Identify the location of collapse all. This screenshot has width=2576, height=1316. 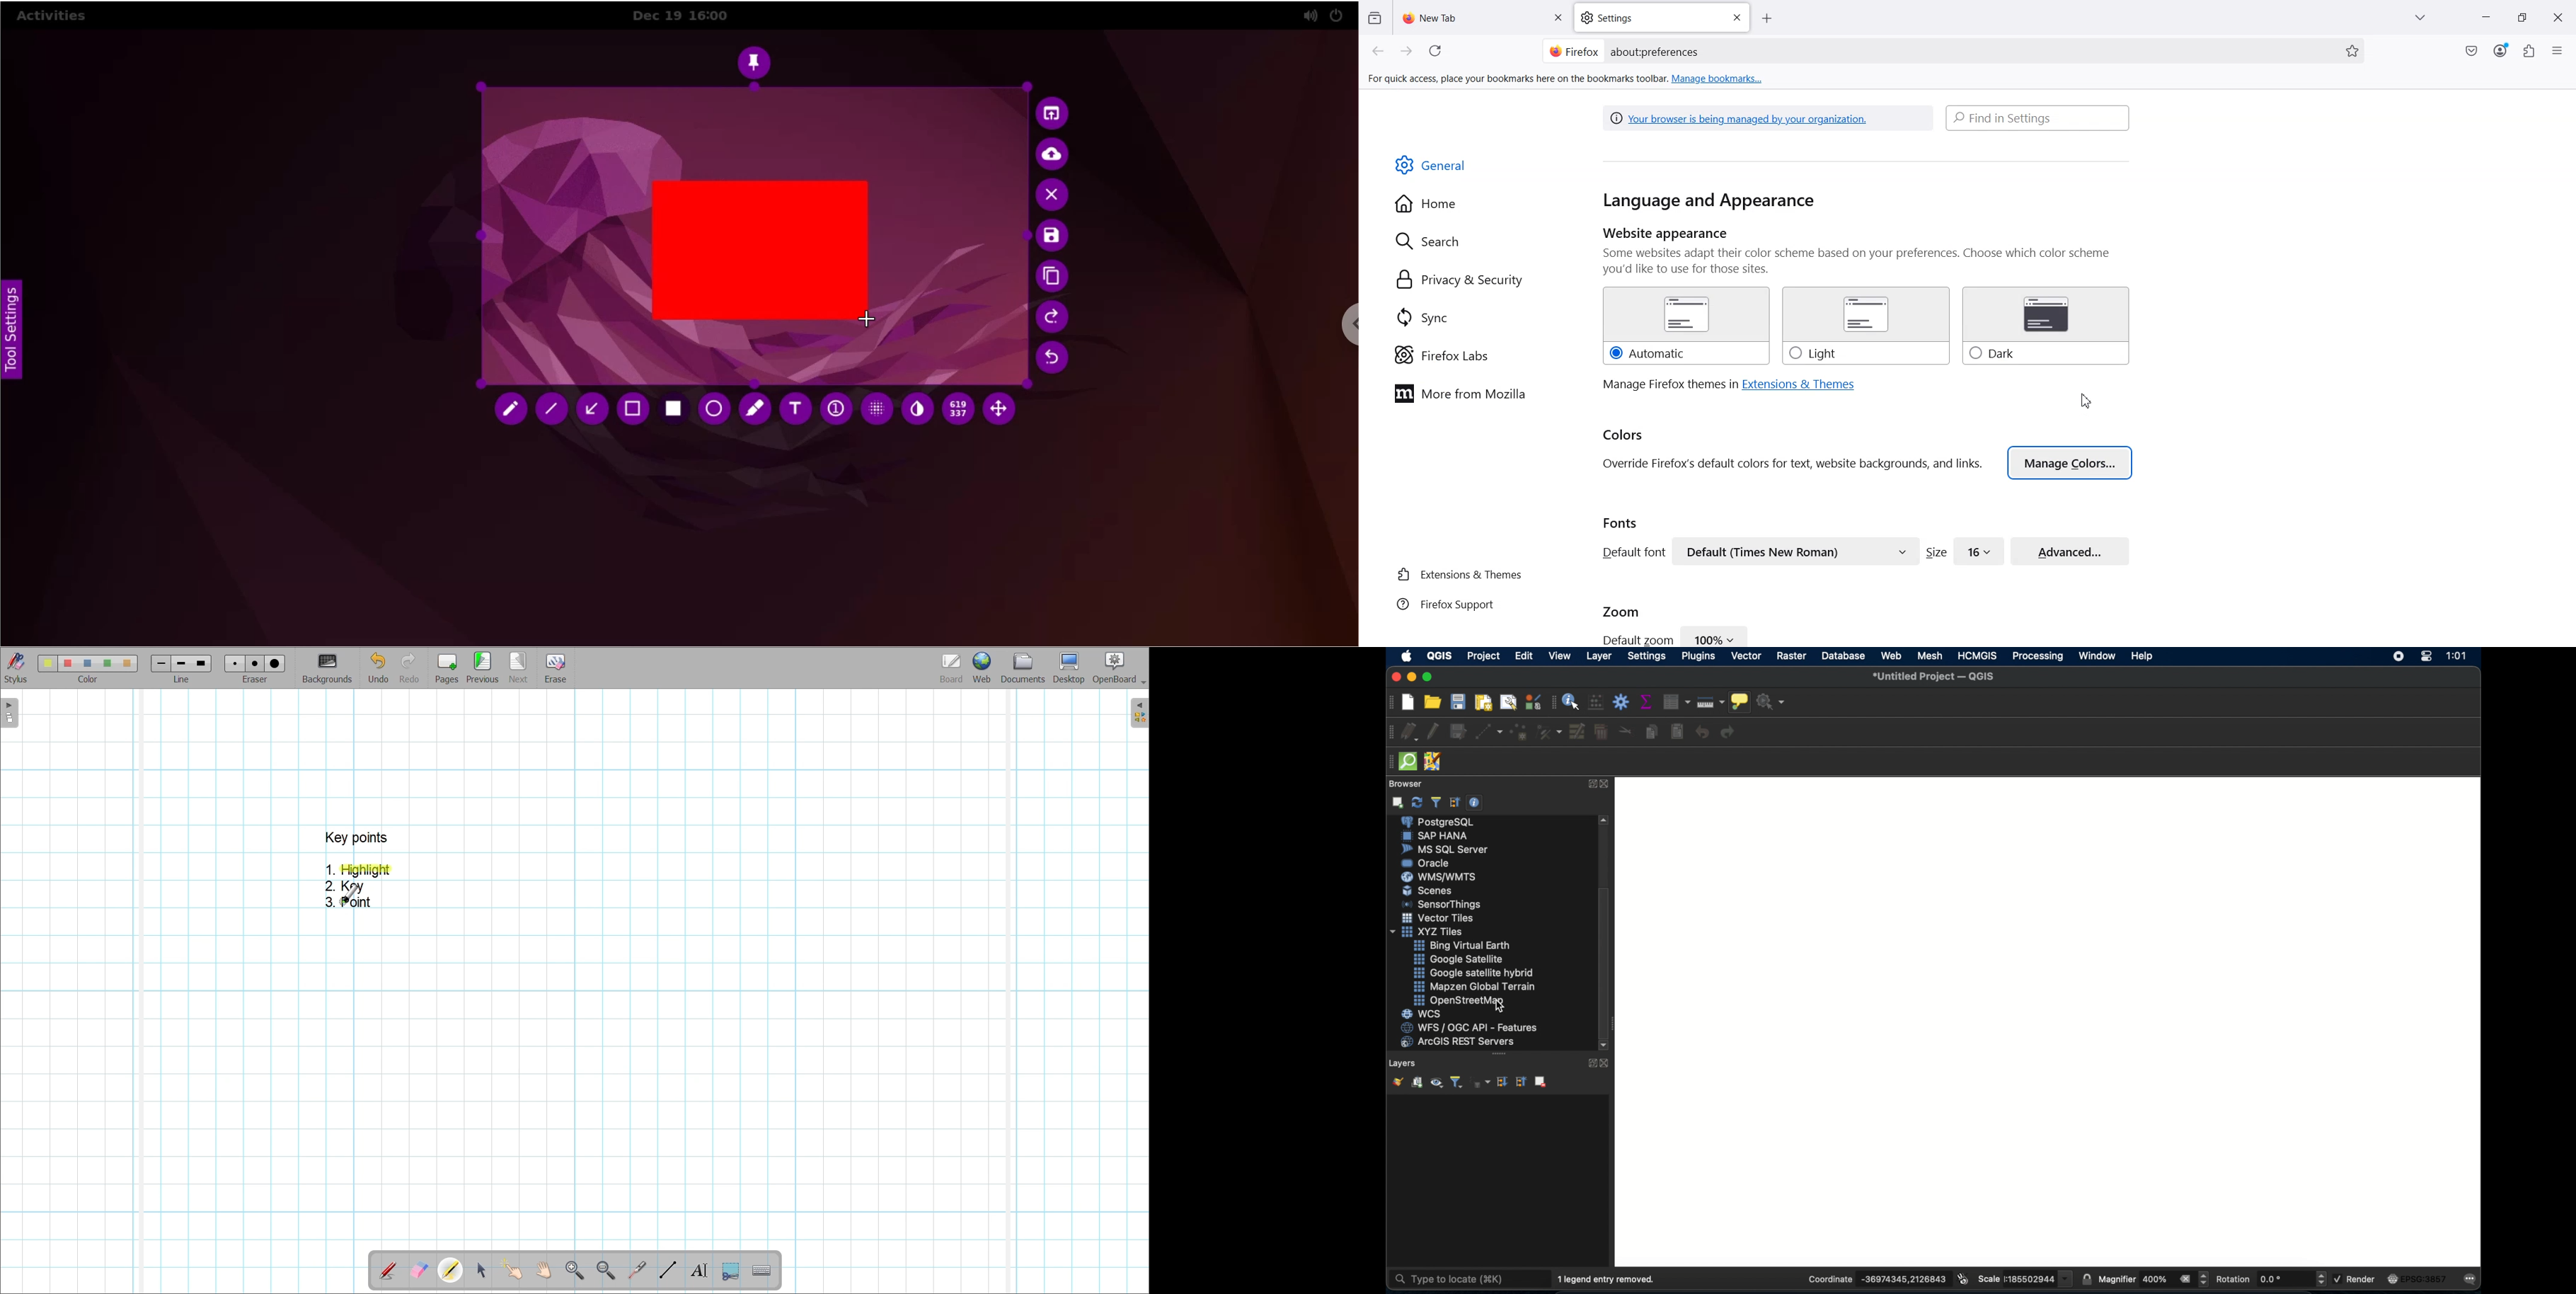
(1455, 803).